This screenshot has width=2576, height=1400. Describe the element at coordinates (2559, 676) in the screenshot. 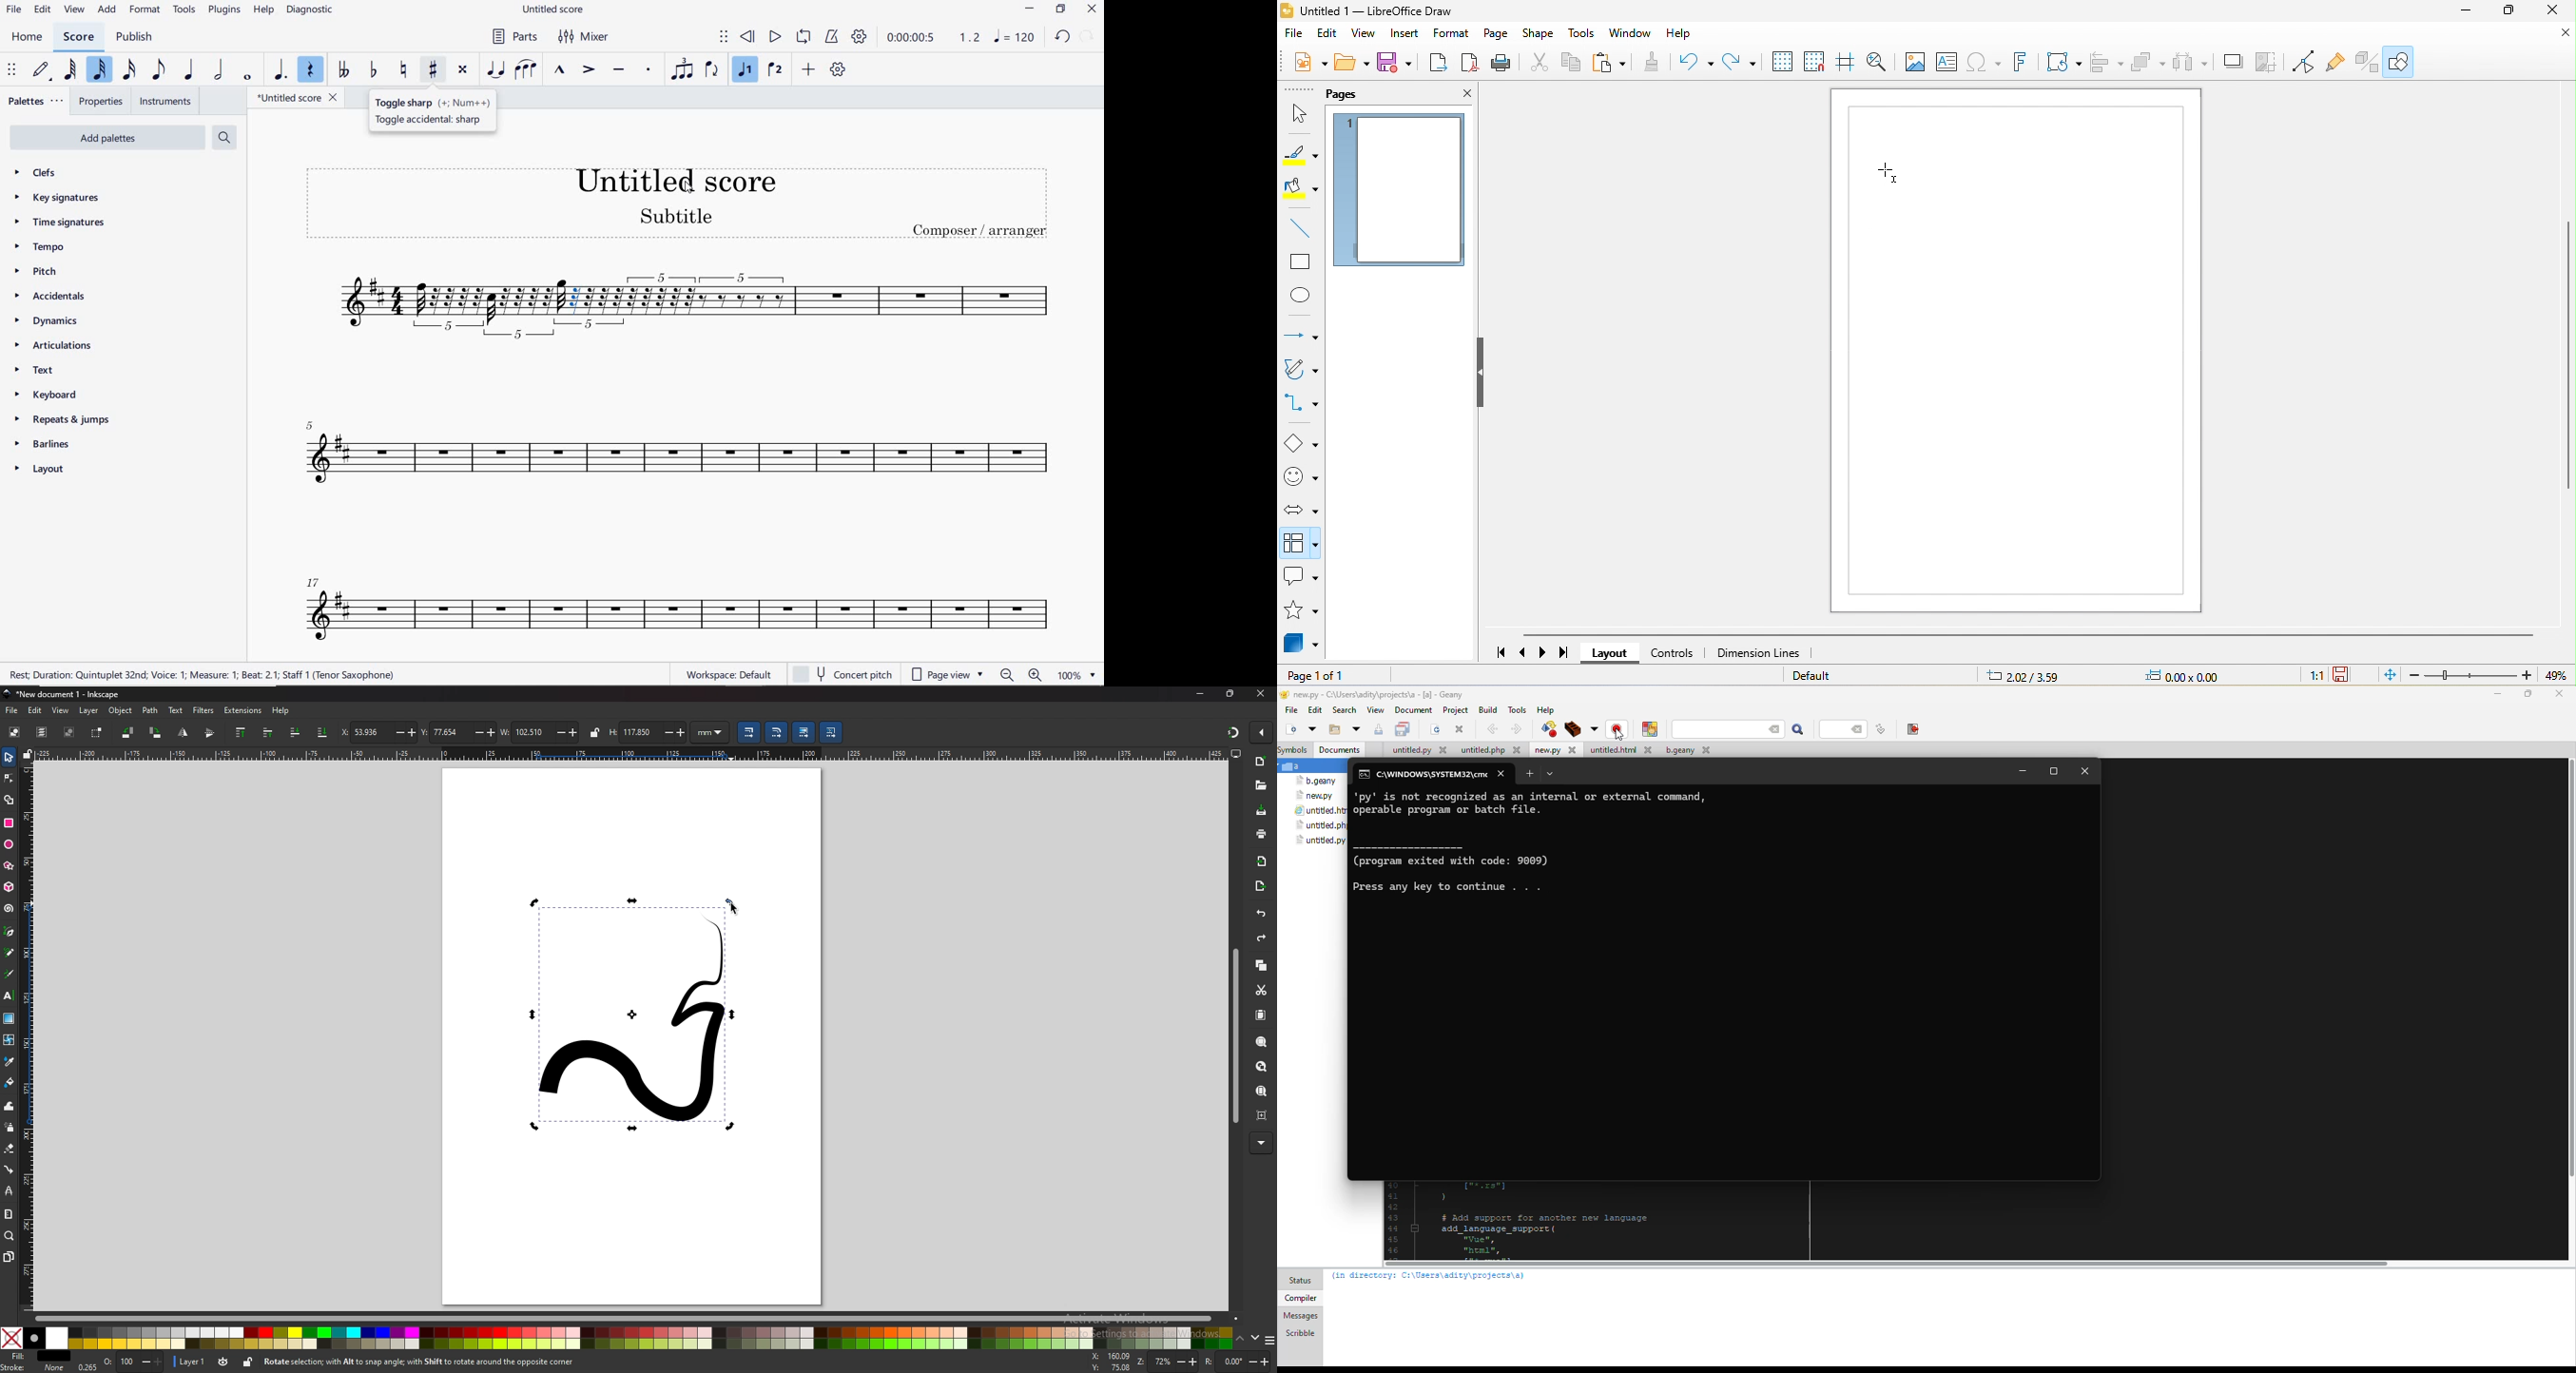

I see `49%` at that location.